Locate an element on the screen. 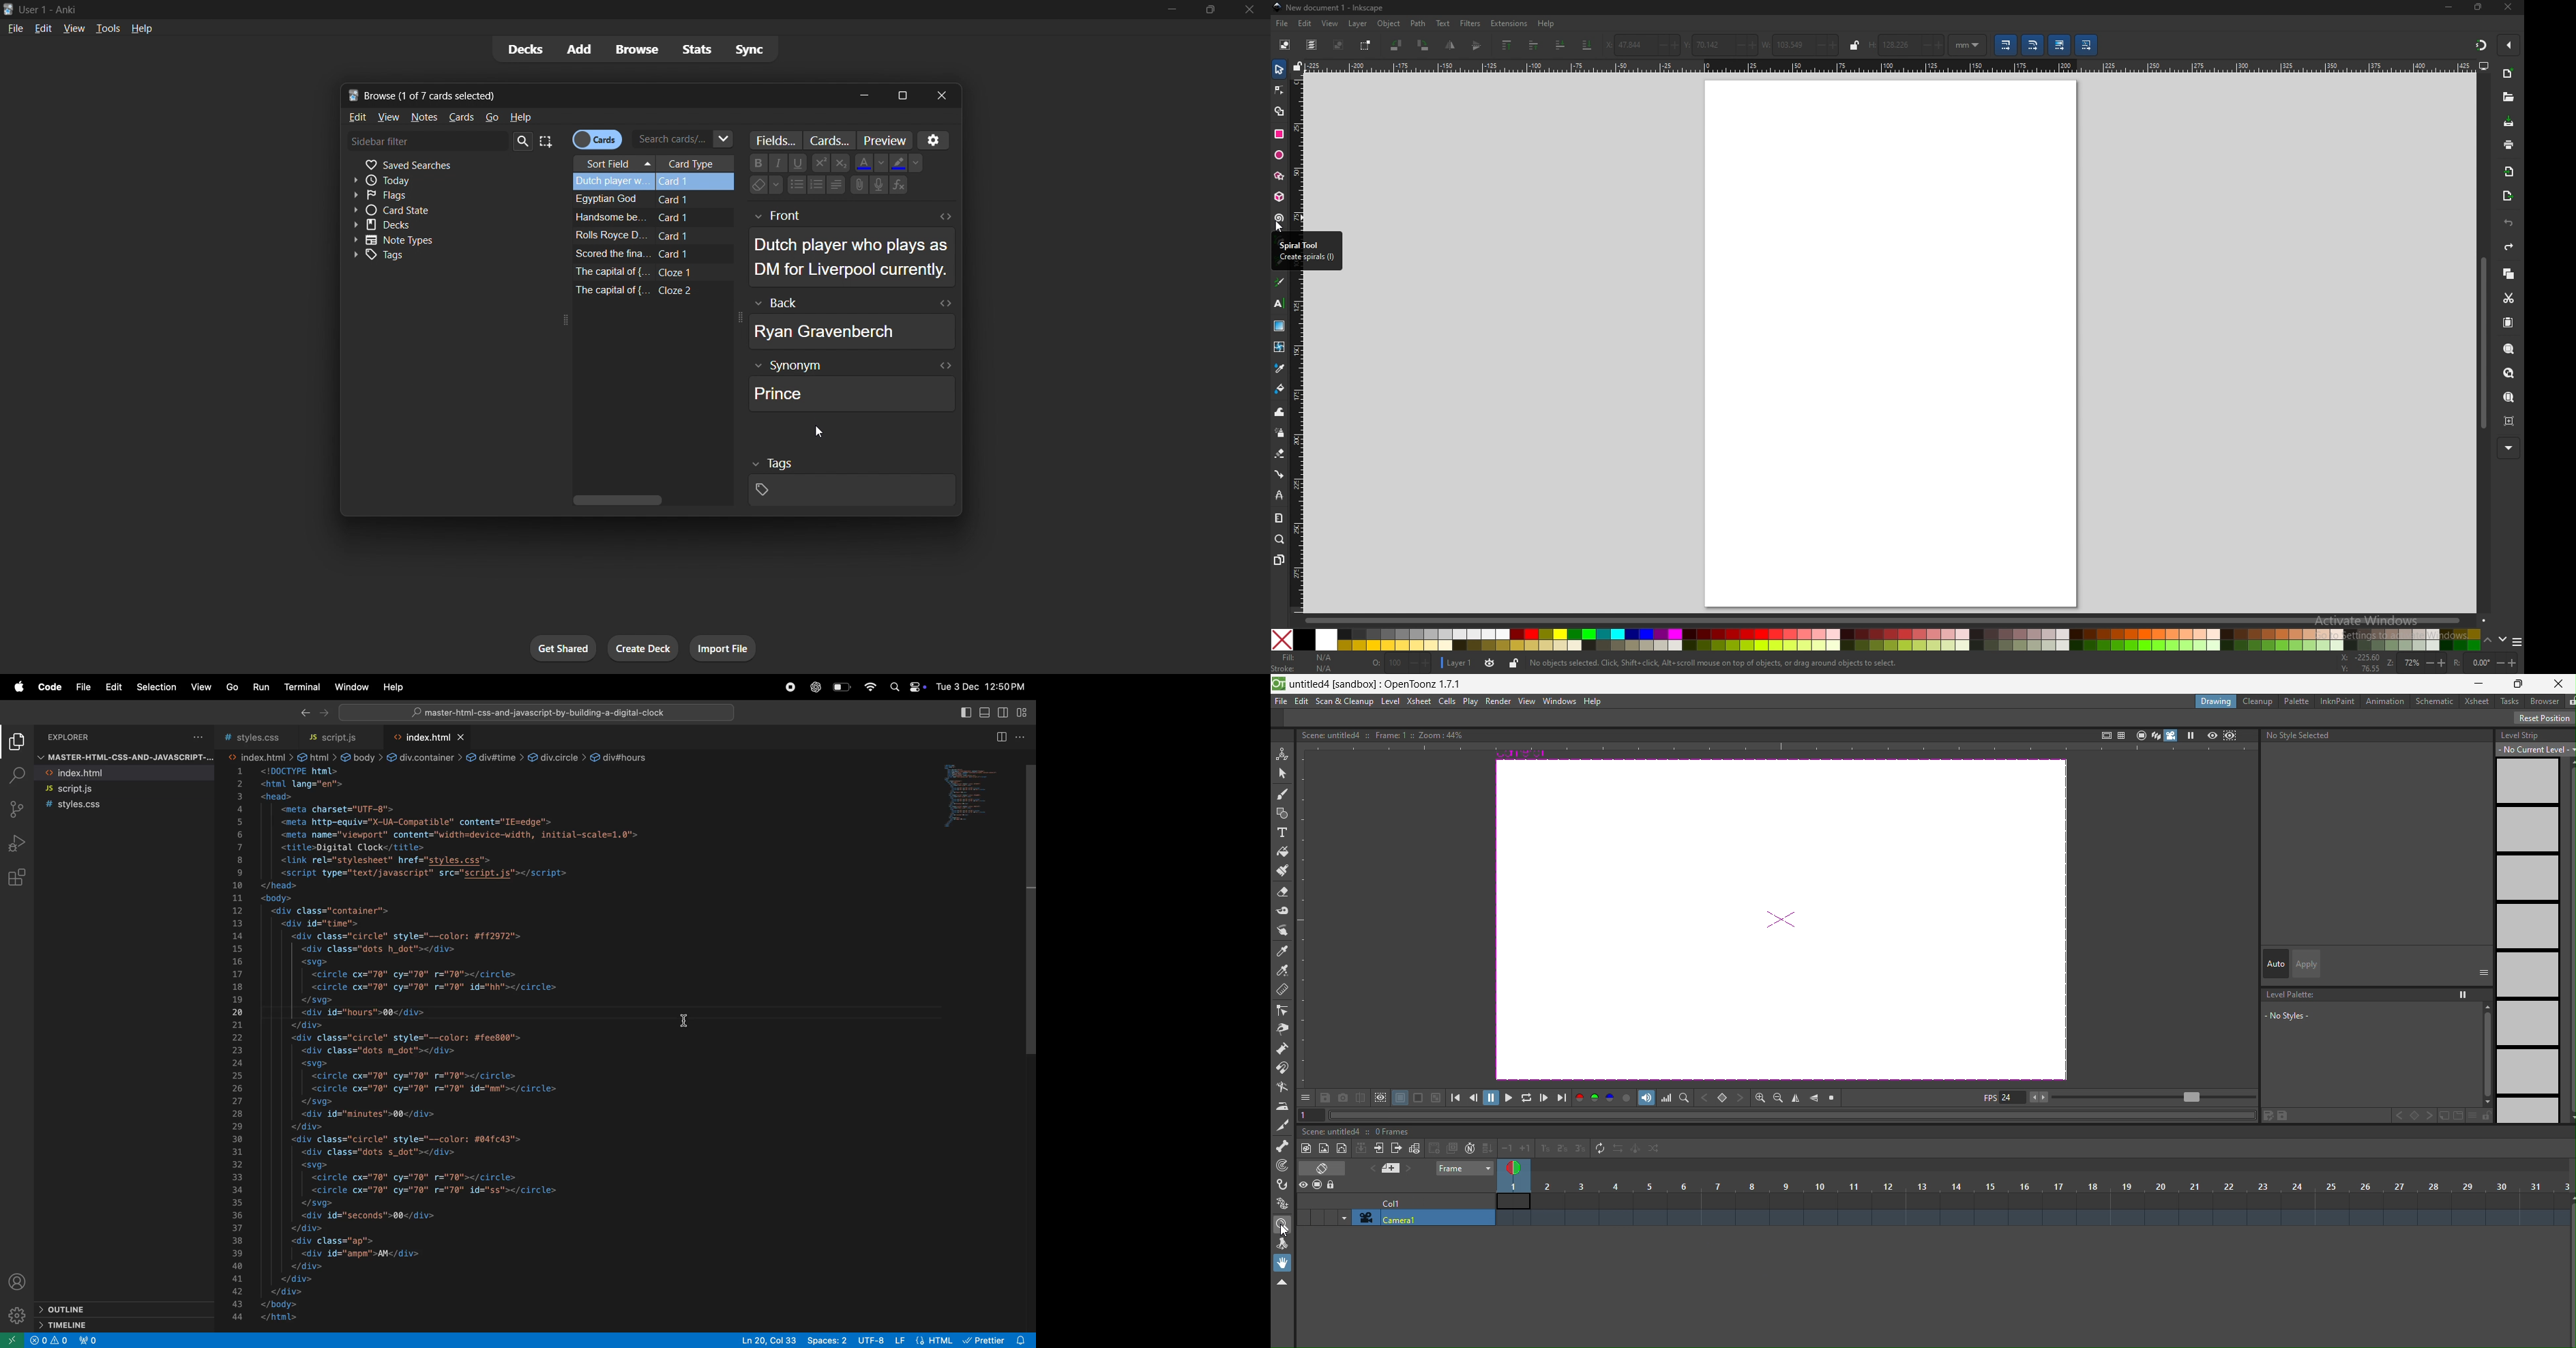  searchbar is located at coordinates (536, 712).